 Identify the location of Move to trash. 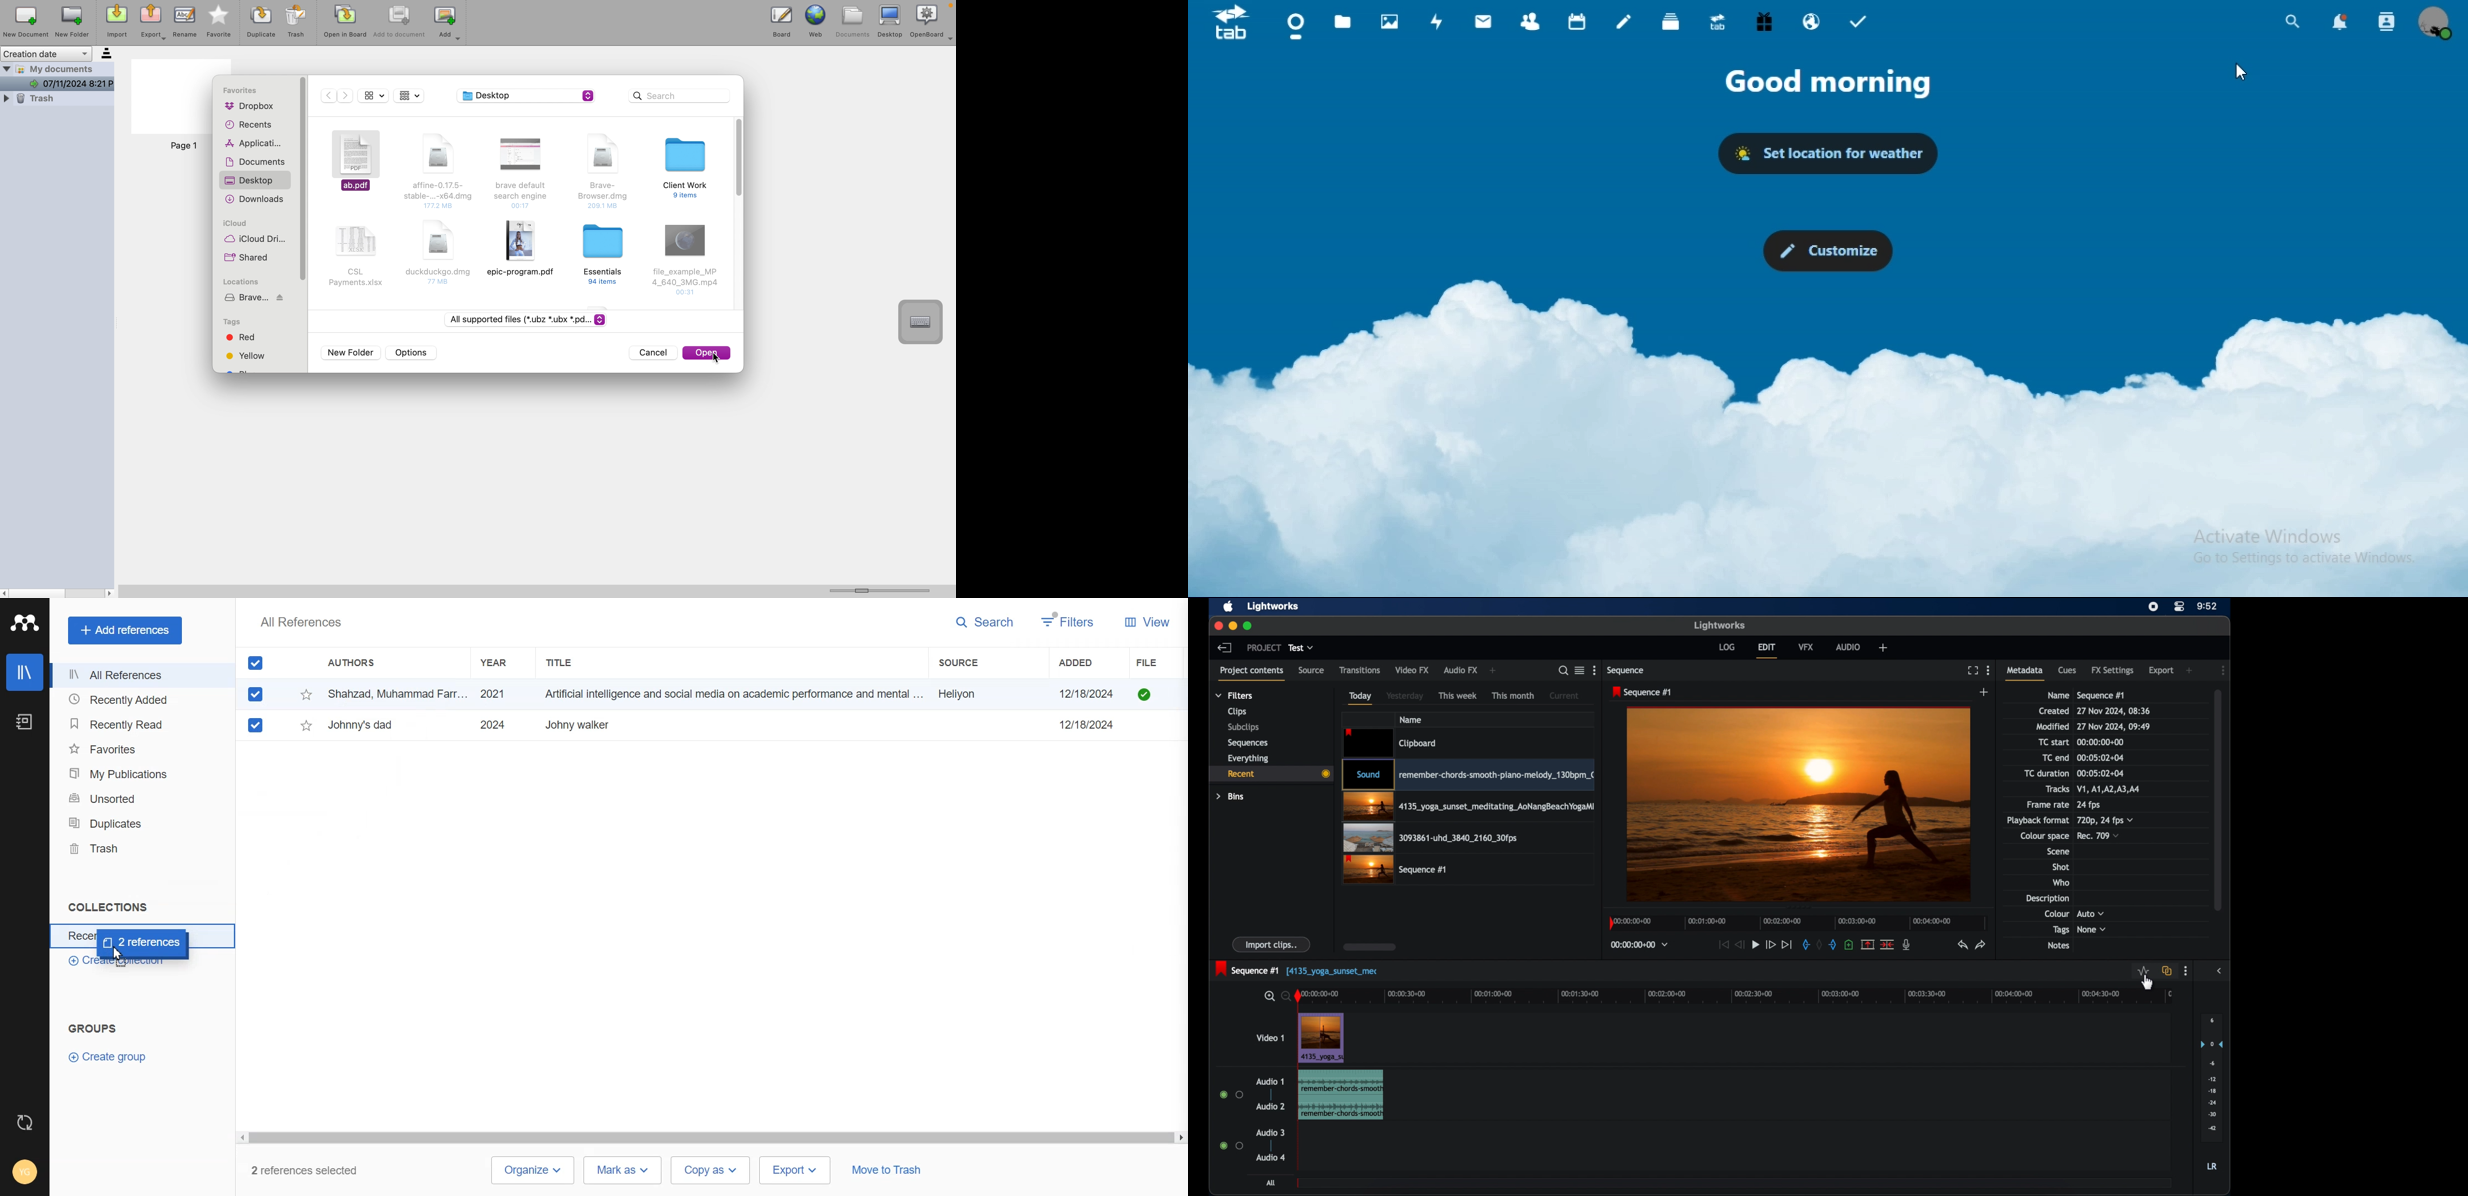
(886, 1171).